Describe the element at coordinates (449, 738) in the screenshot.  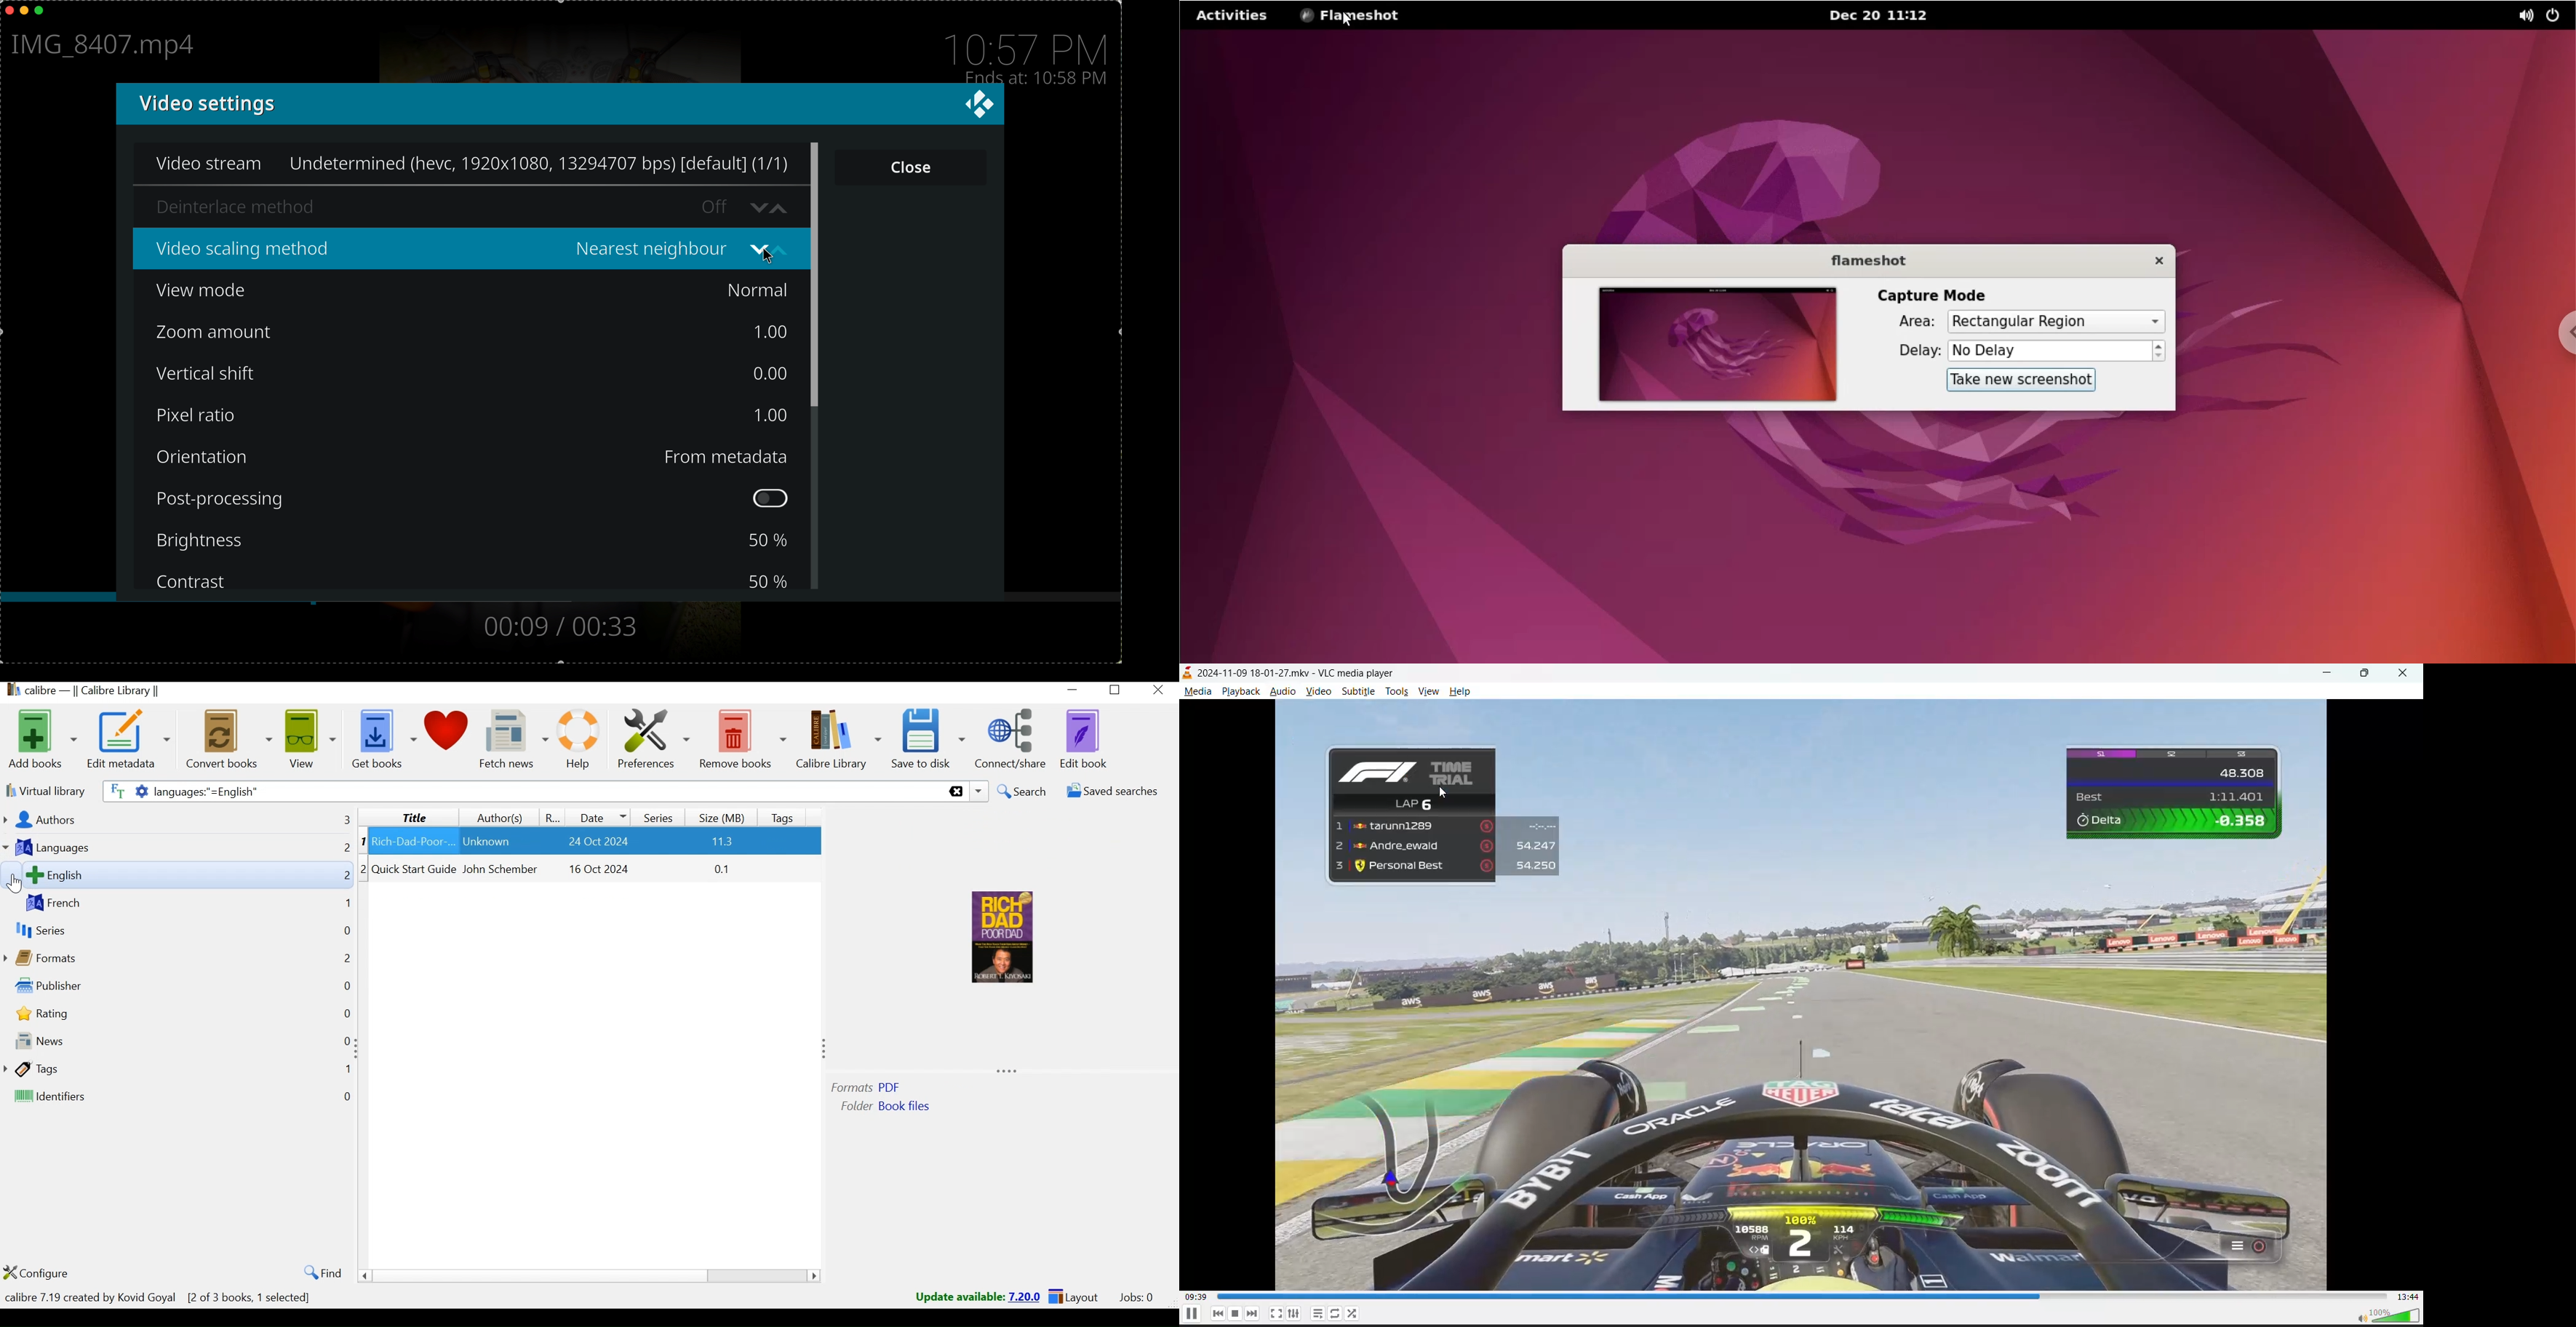
I see `Donate` at that location.